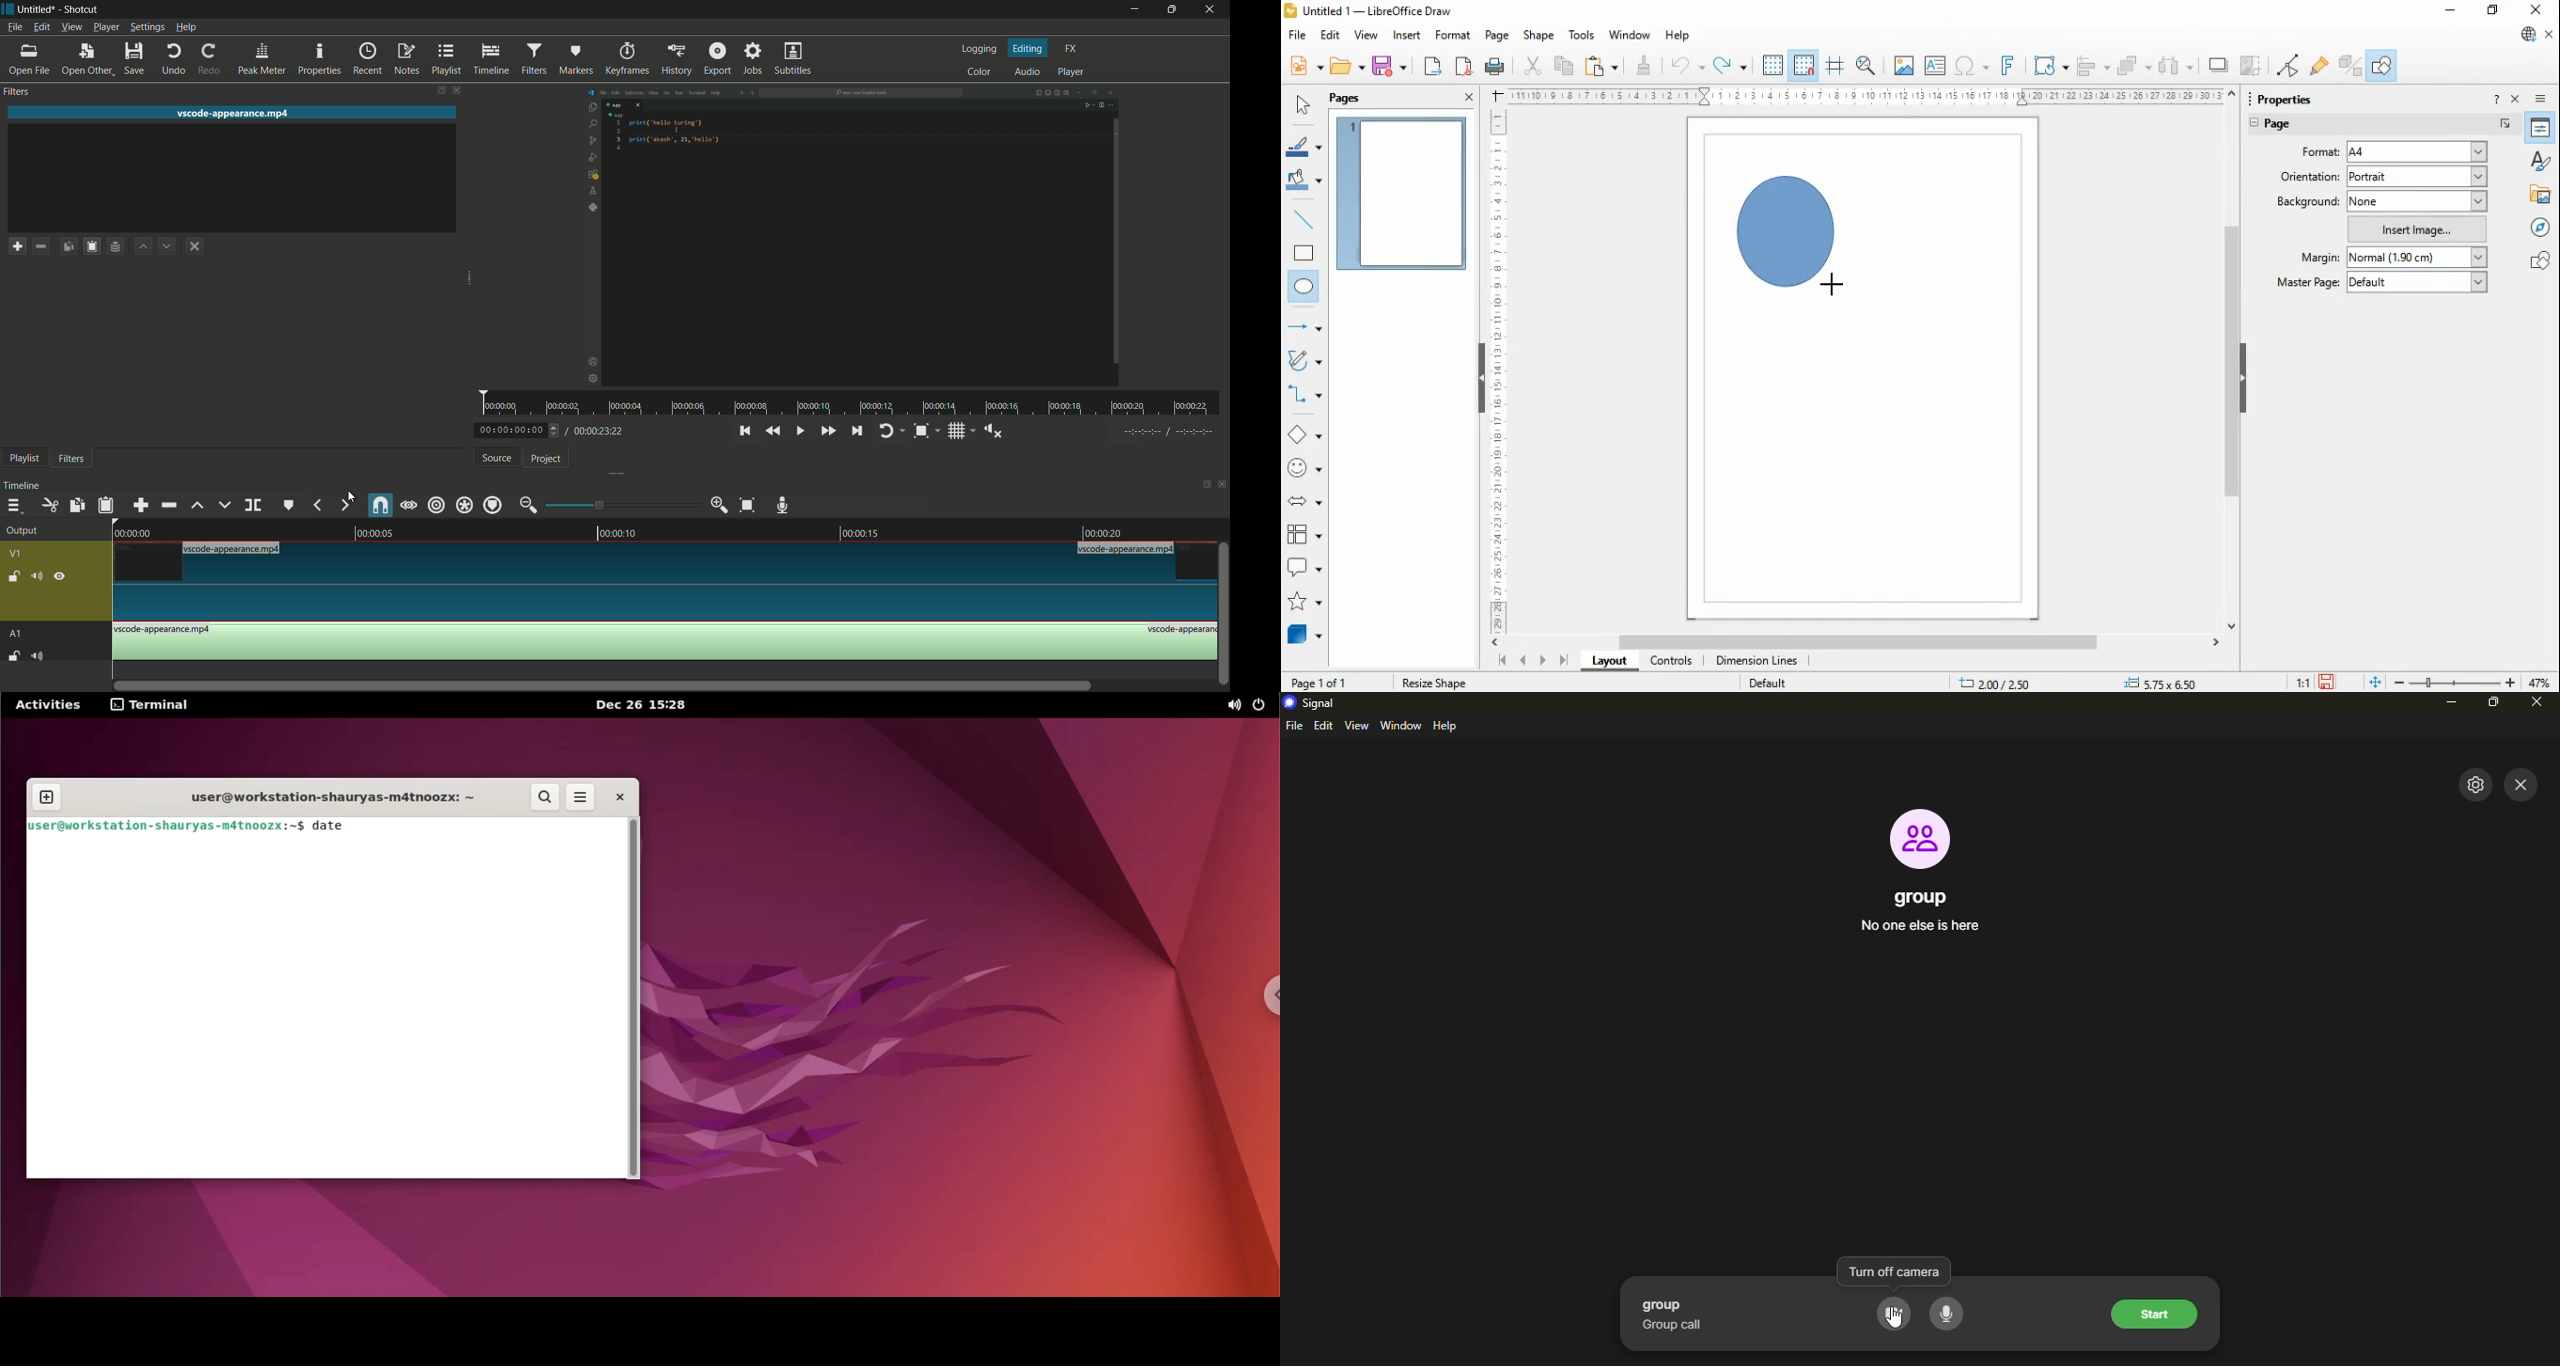 Image resolution: width=2576 pixels, height=1372 pixels. Describe the element at coordinates (978, 70) in the screenshot. I see `color` at that location.